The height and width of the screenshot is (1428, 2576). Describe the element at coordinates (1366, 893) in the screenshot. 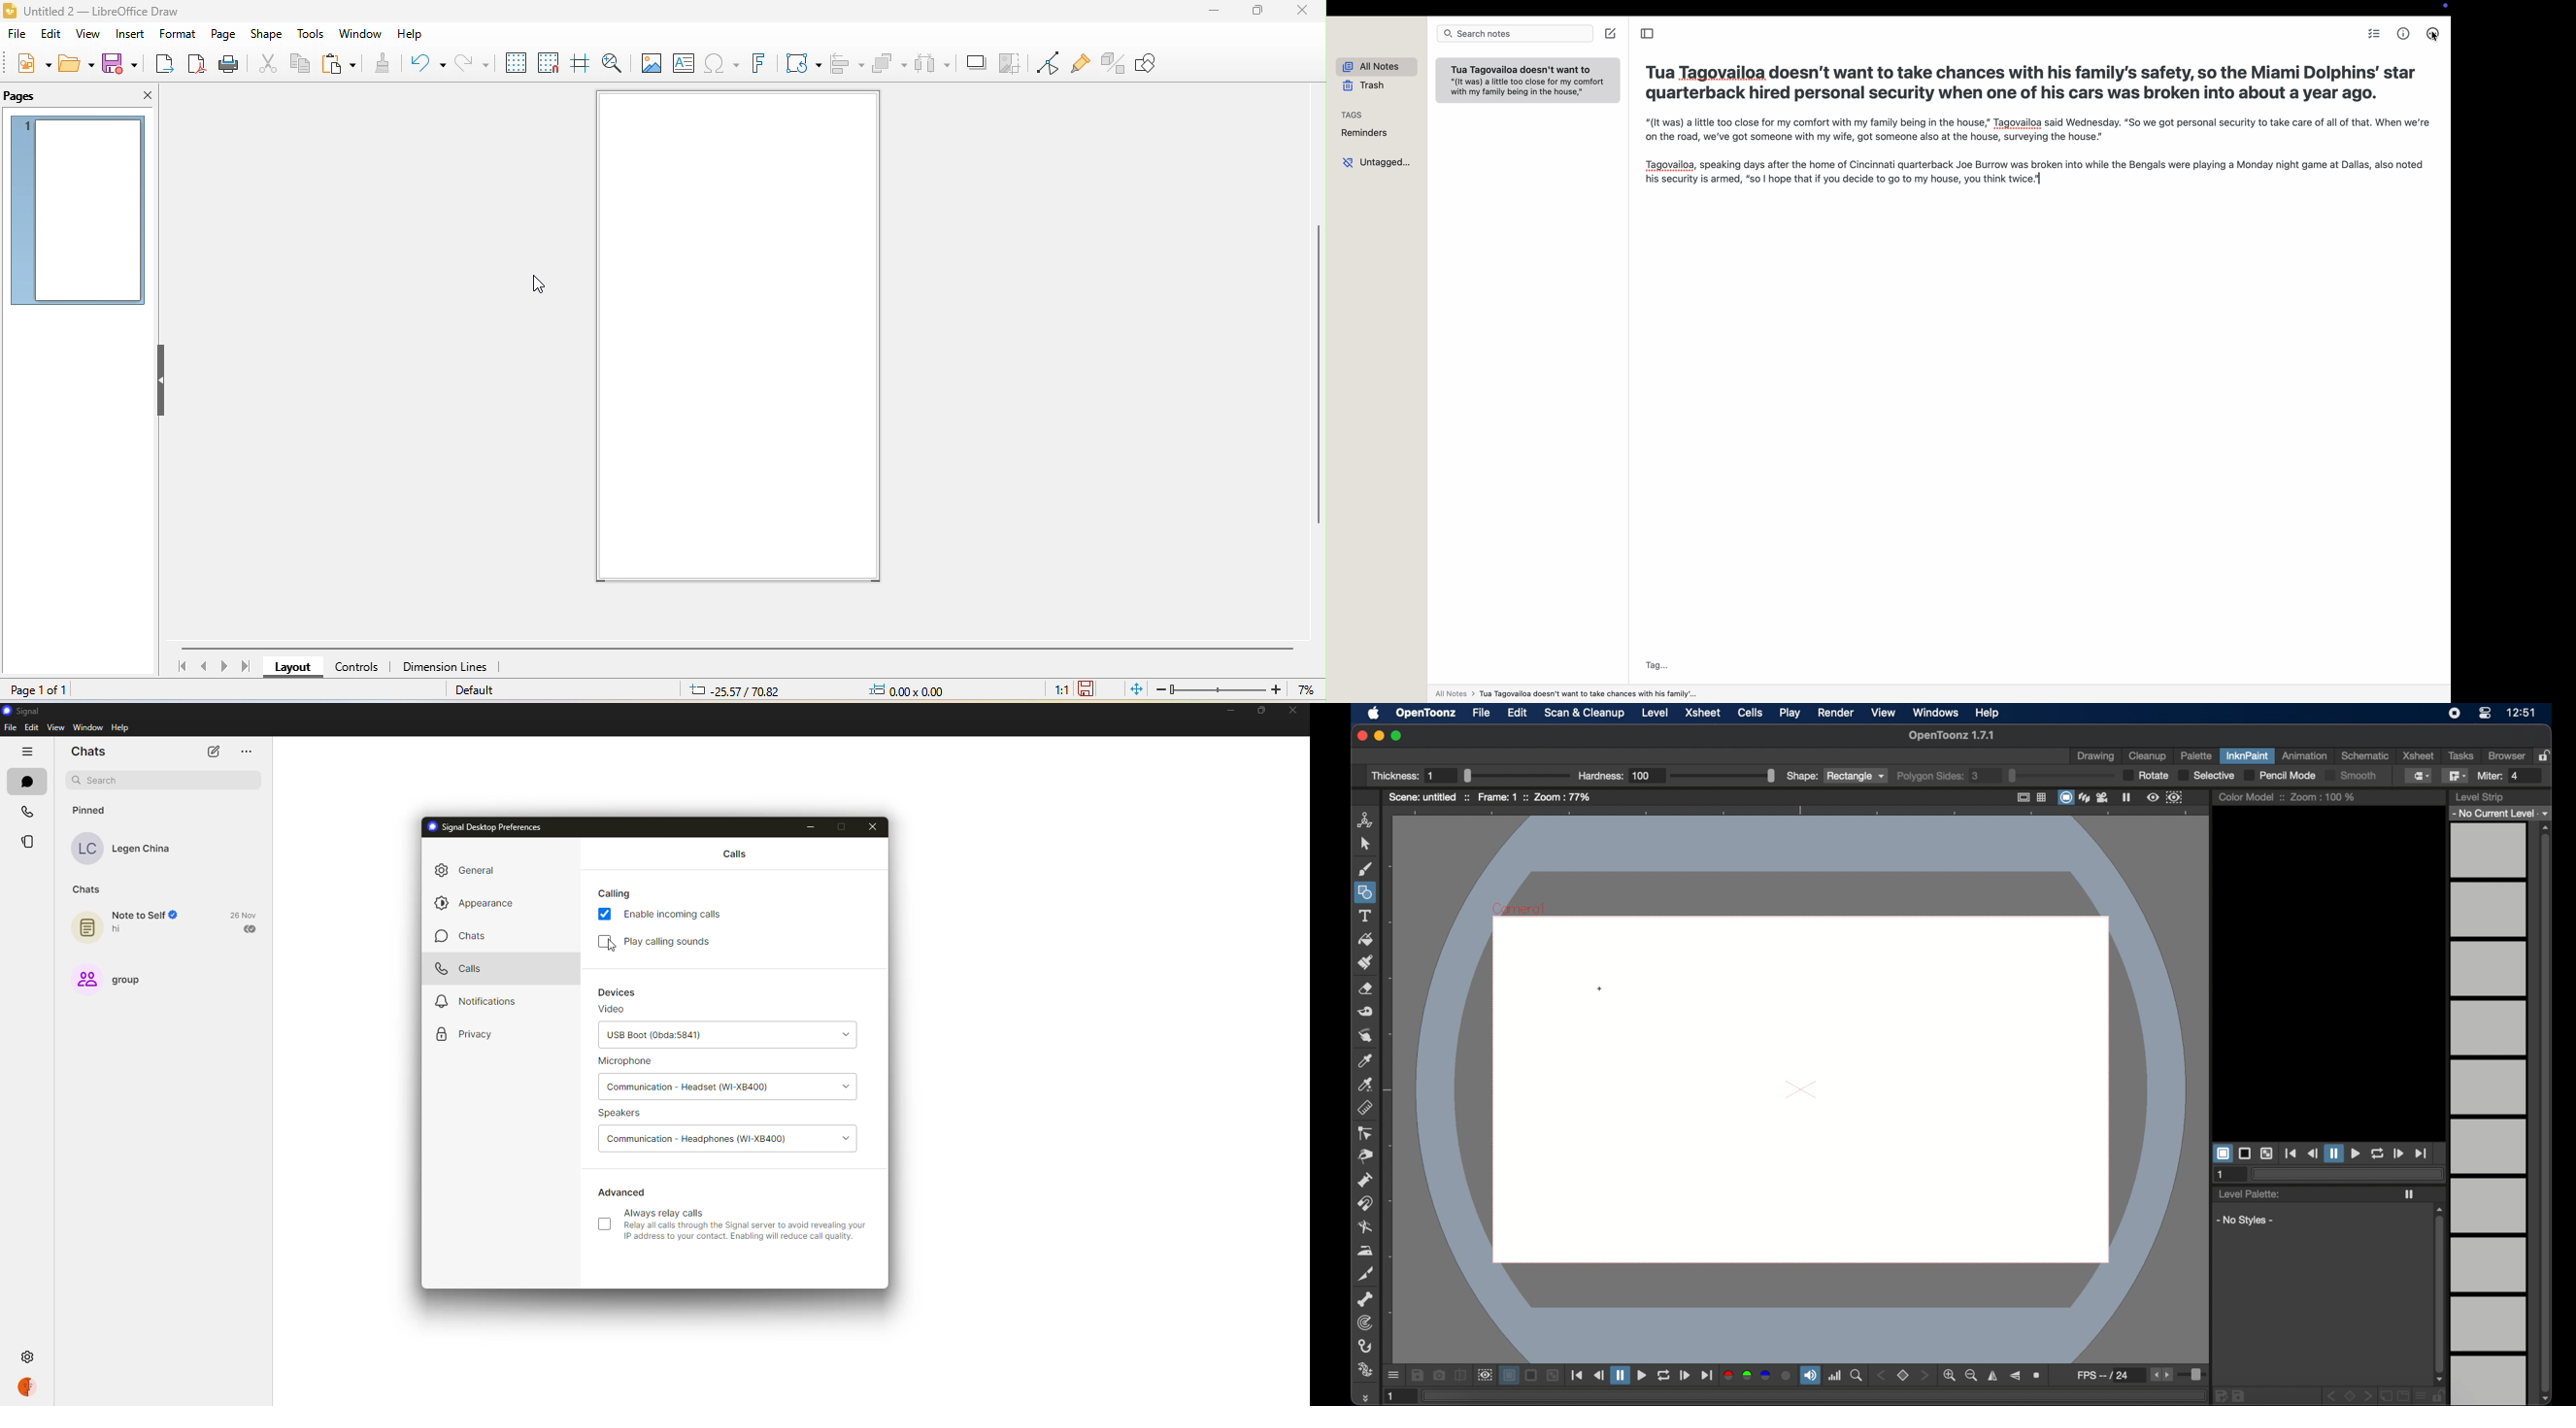

I see `shapes` at that location.